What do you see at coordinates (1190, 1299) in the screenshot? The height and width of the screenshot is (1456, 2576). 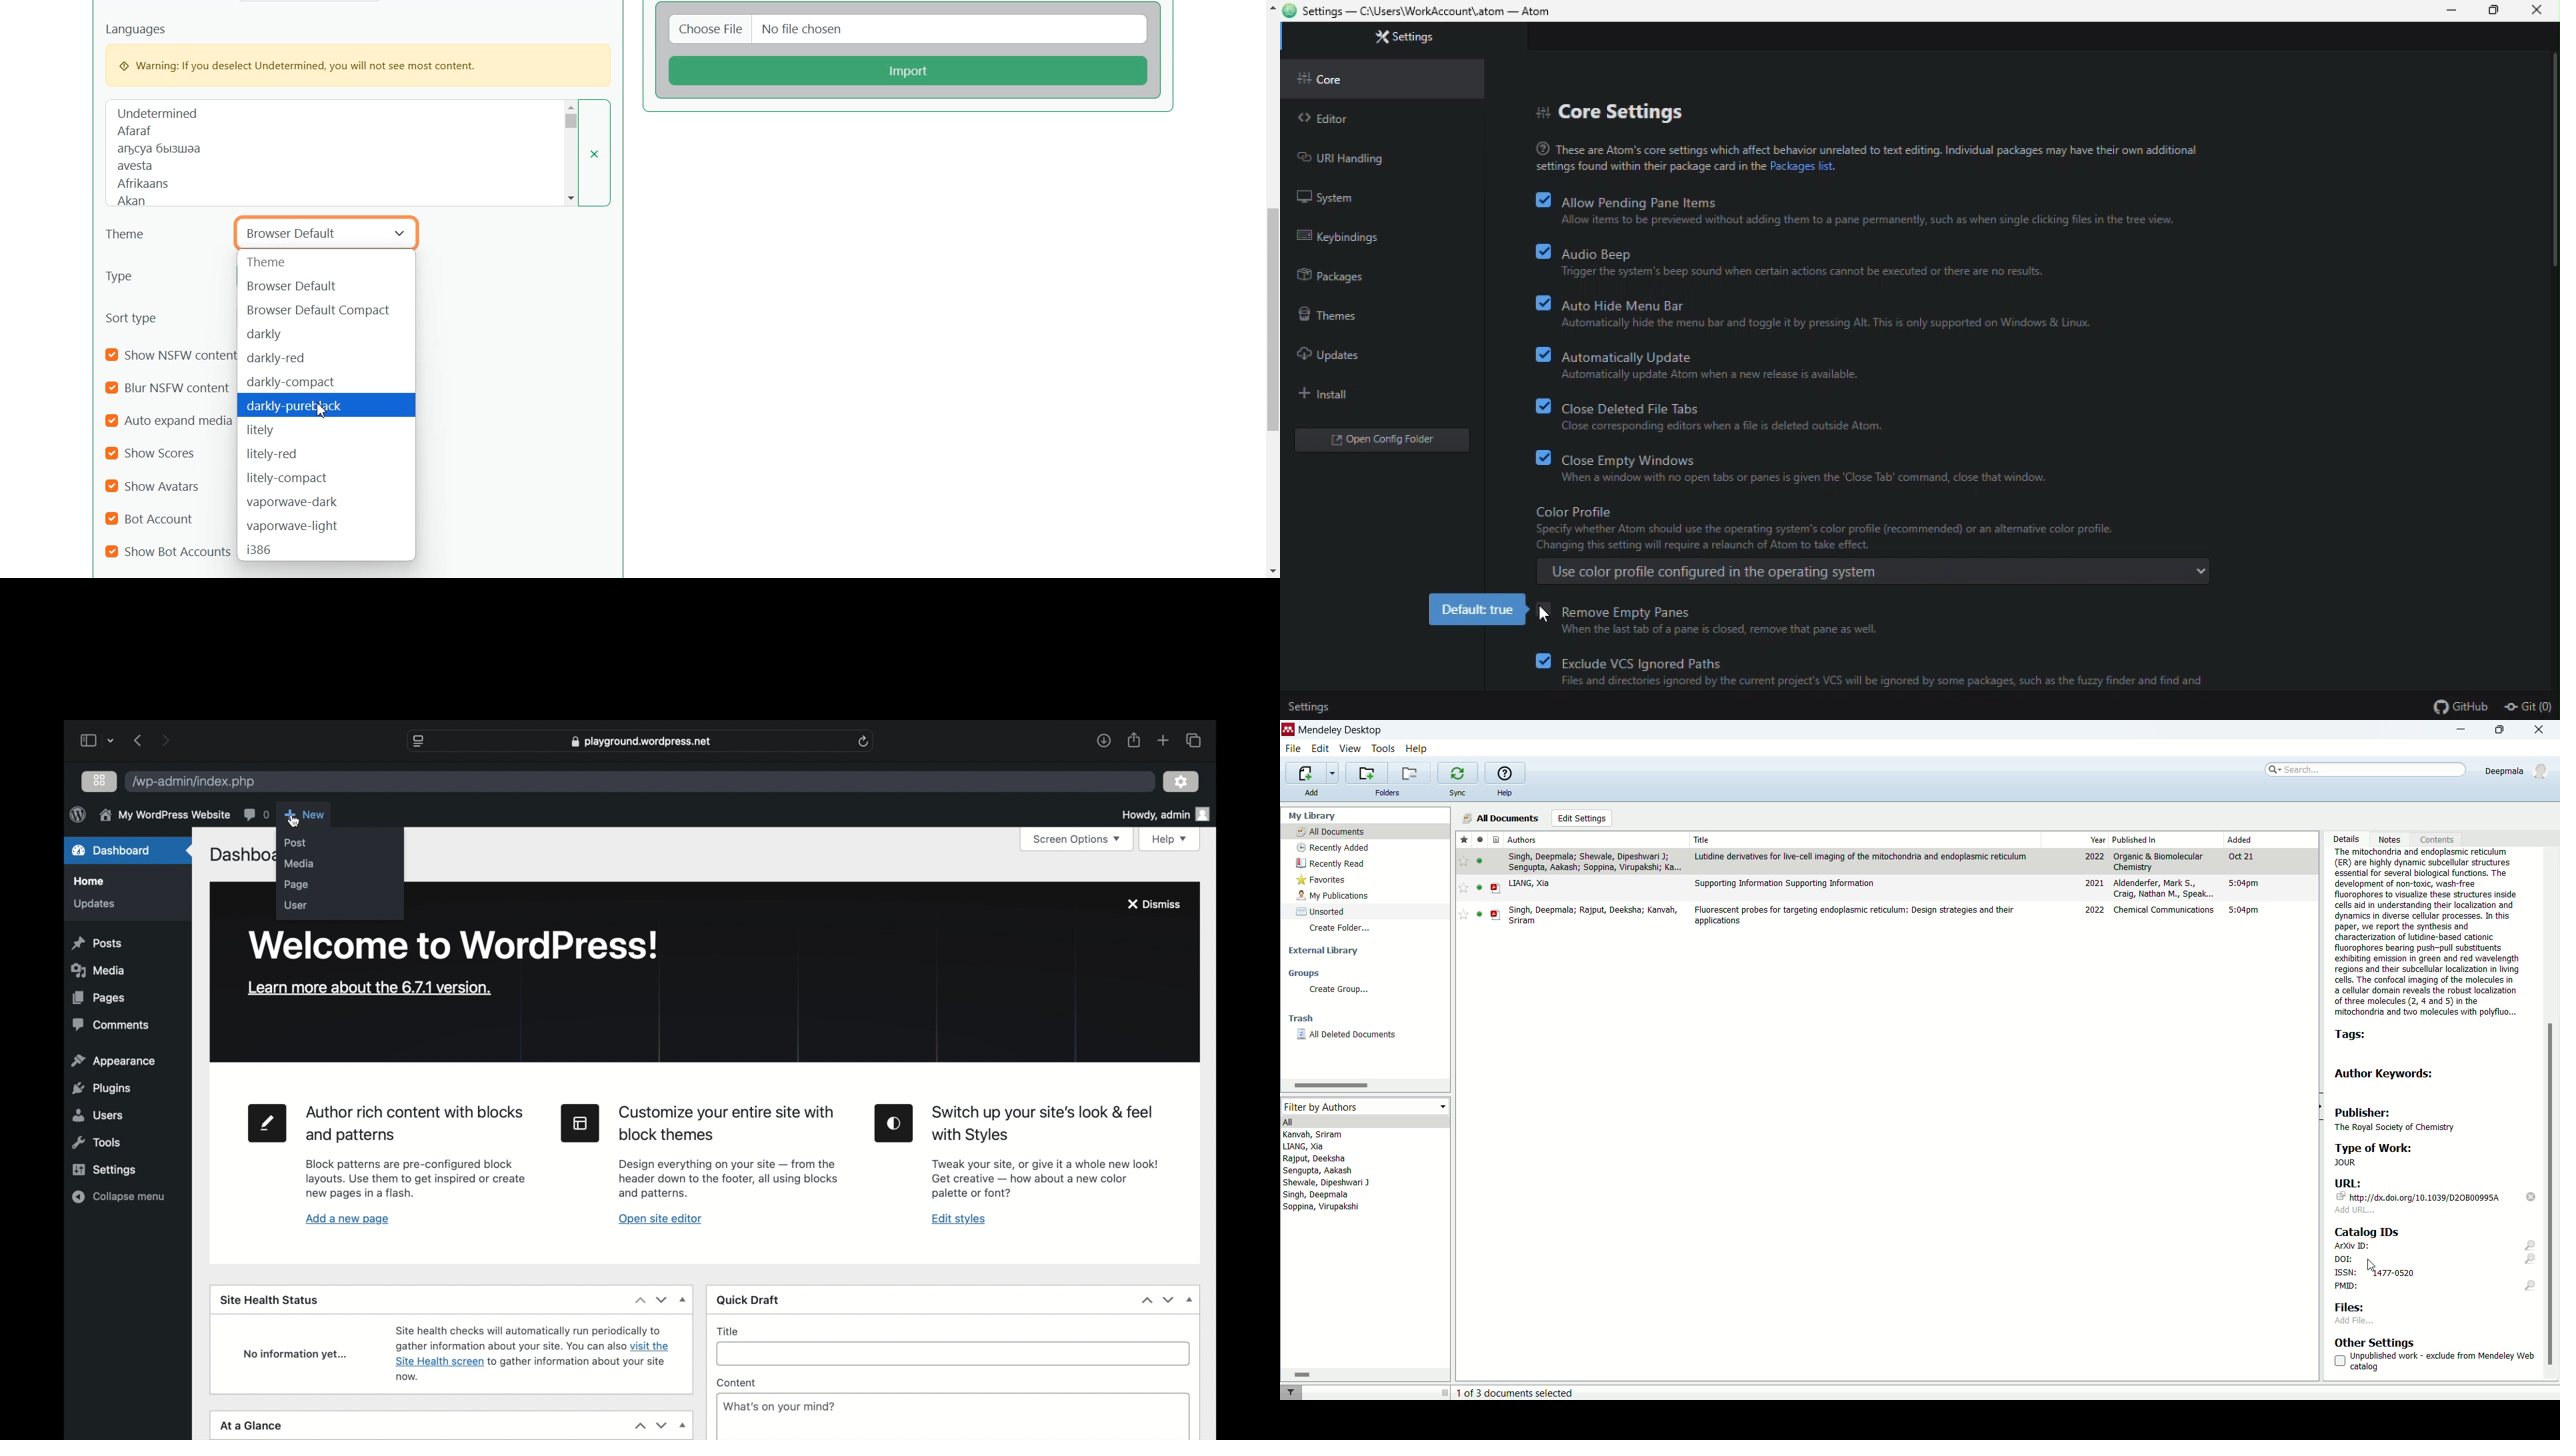 I see `dropdown` at bounding box center [1190, 1299].